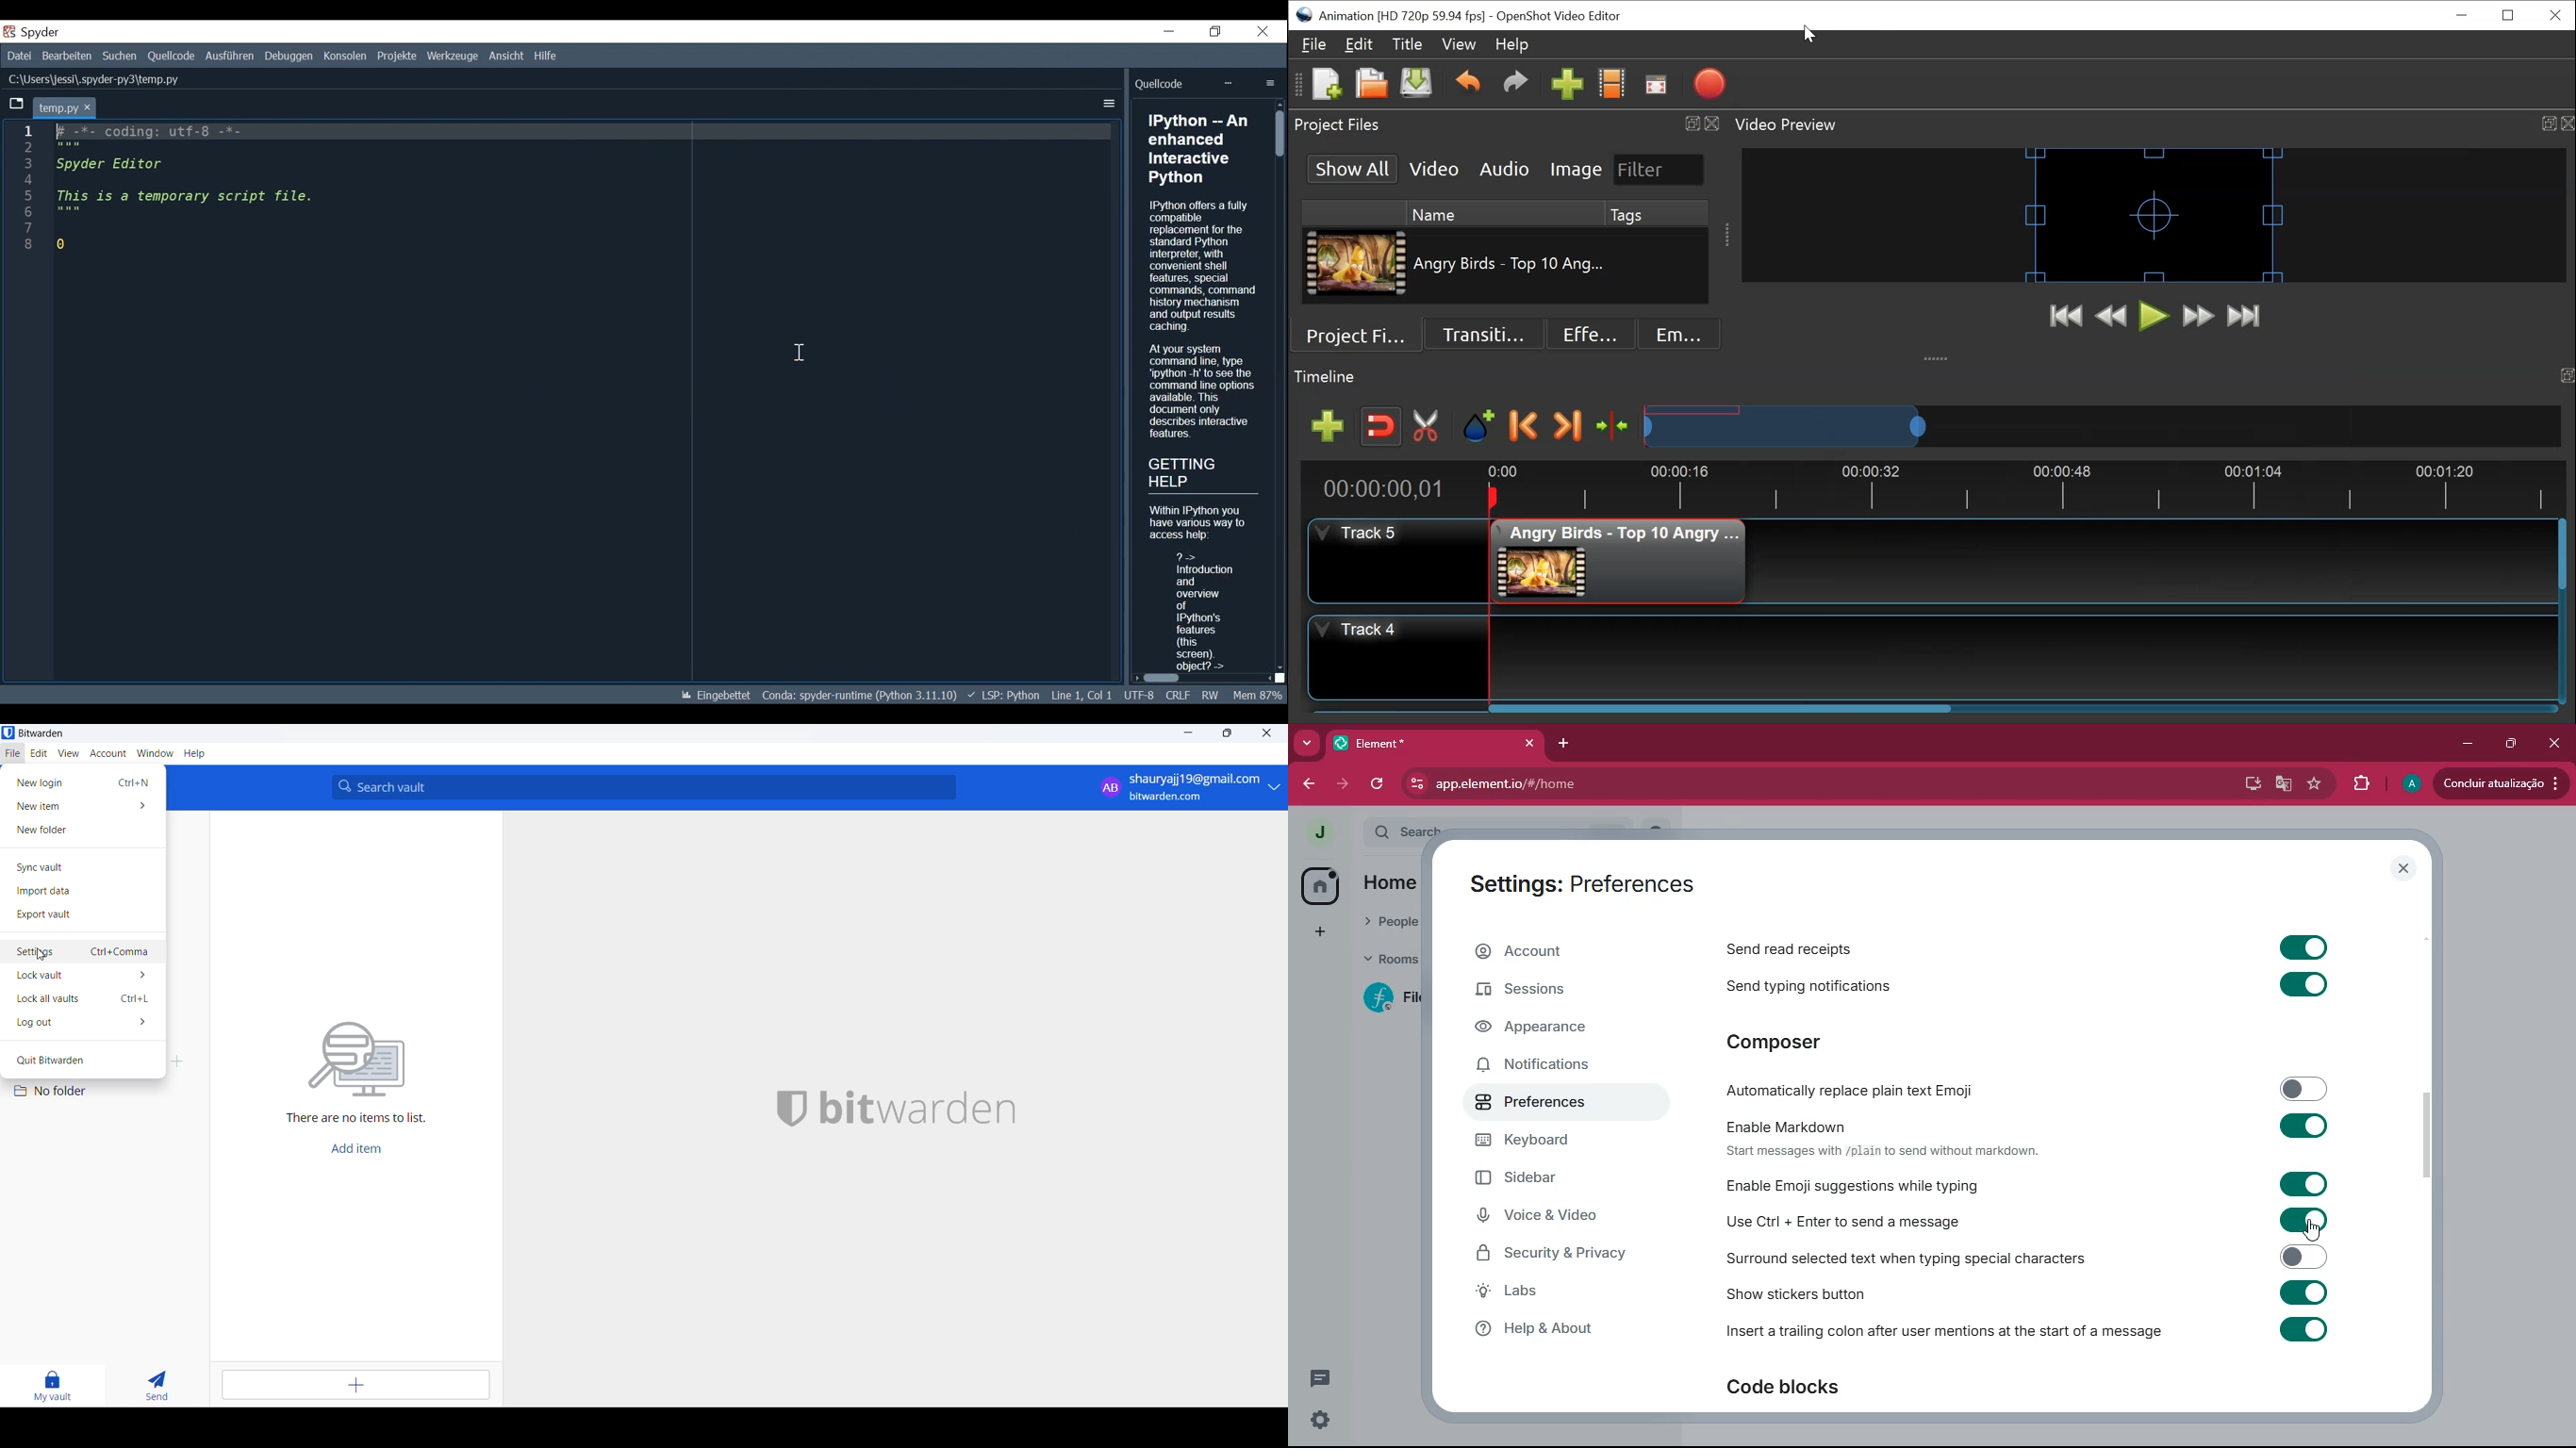 The height and width of the screenshot is (1456, 2576). I want to click on Projects, so click(398, 57).